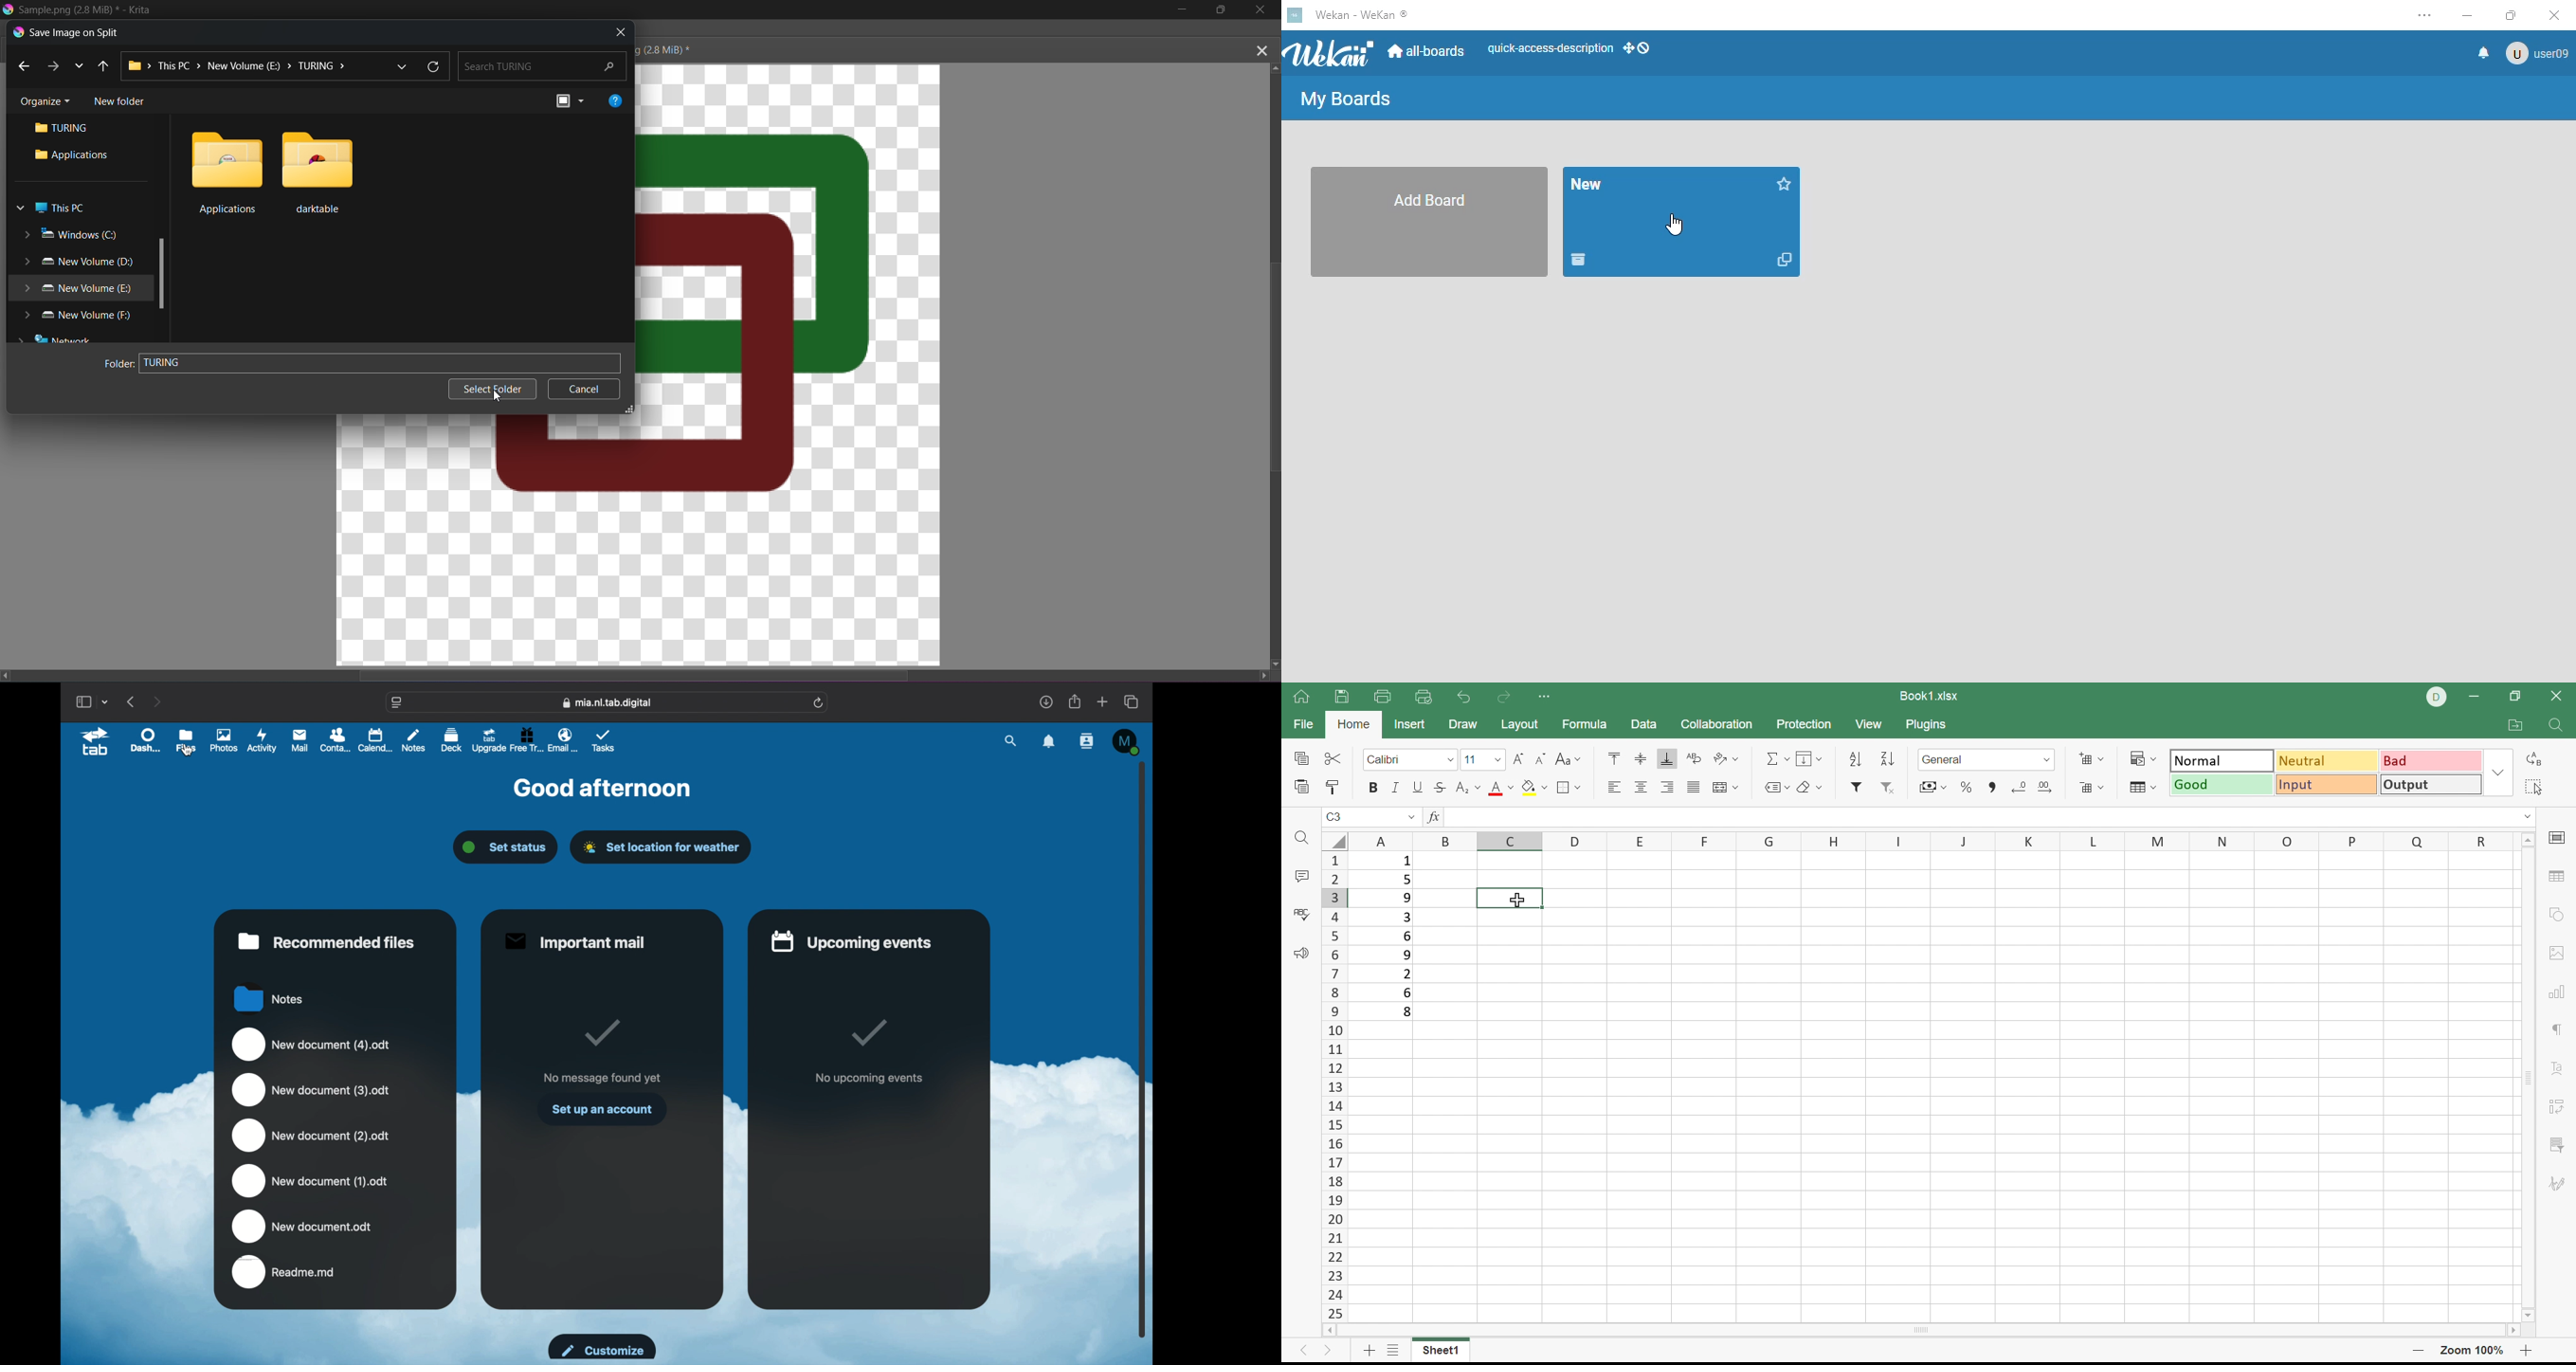 The height and width of the screenshot is (1372, 2576). Describe the element at coordinates (1434, 815) in the screenshot. I see `fx` at that location.